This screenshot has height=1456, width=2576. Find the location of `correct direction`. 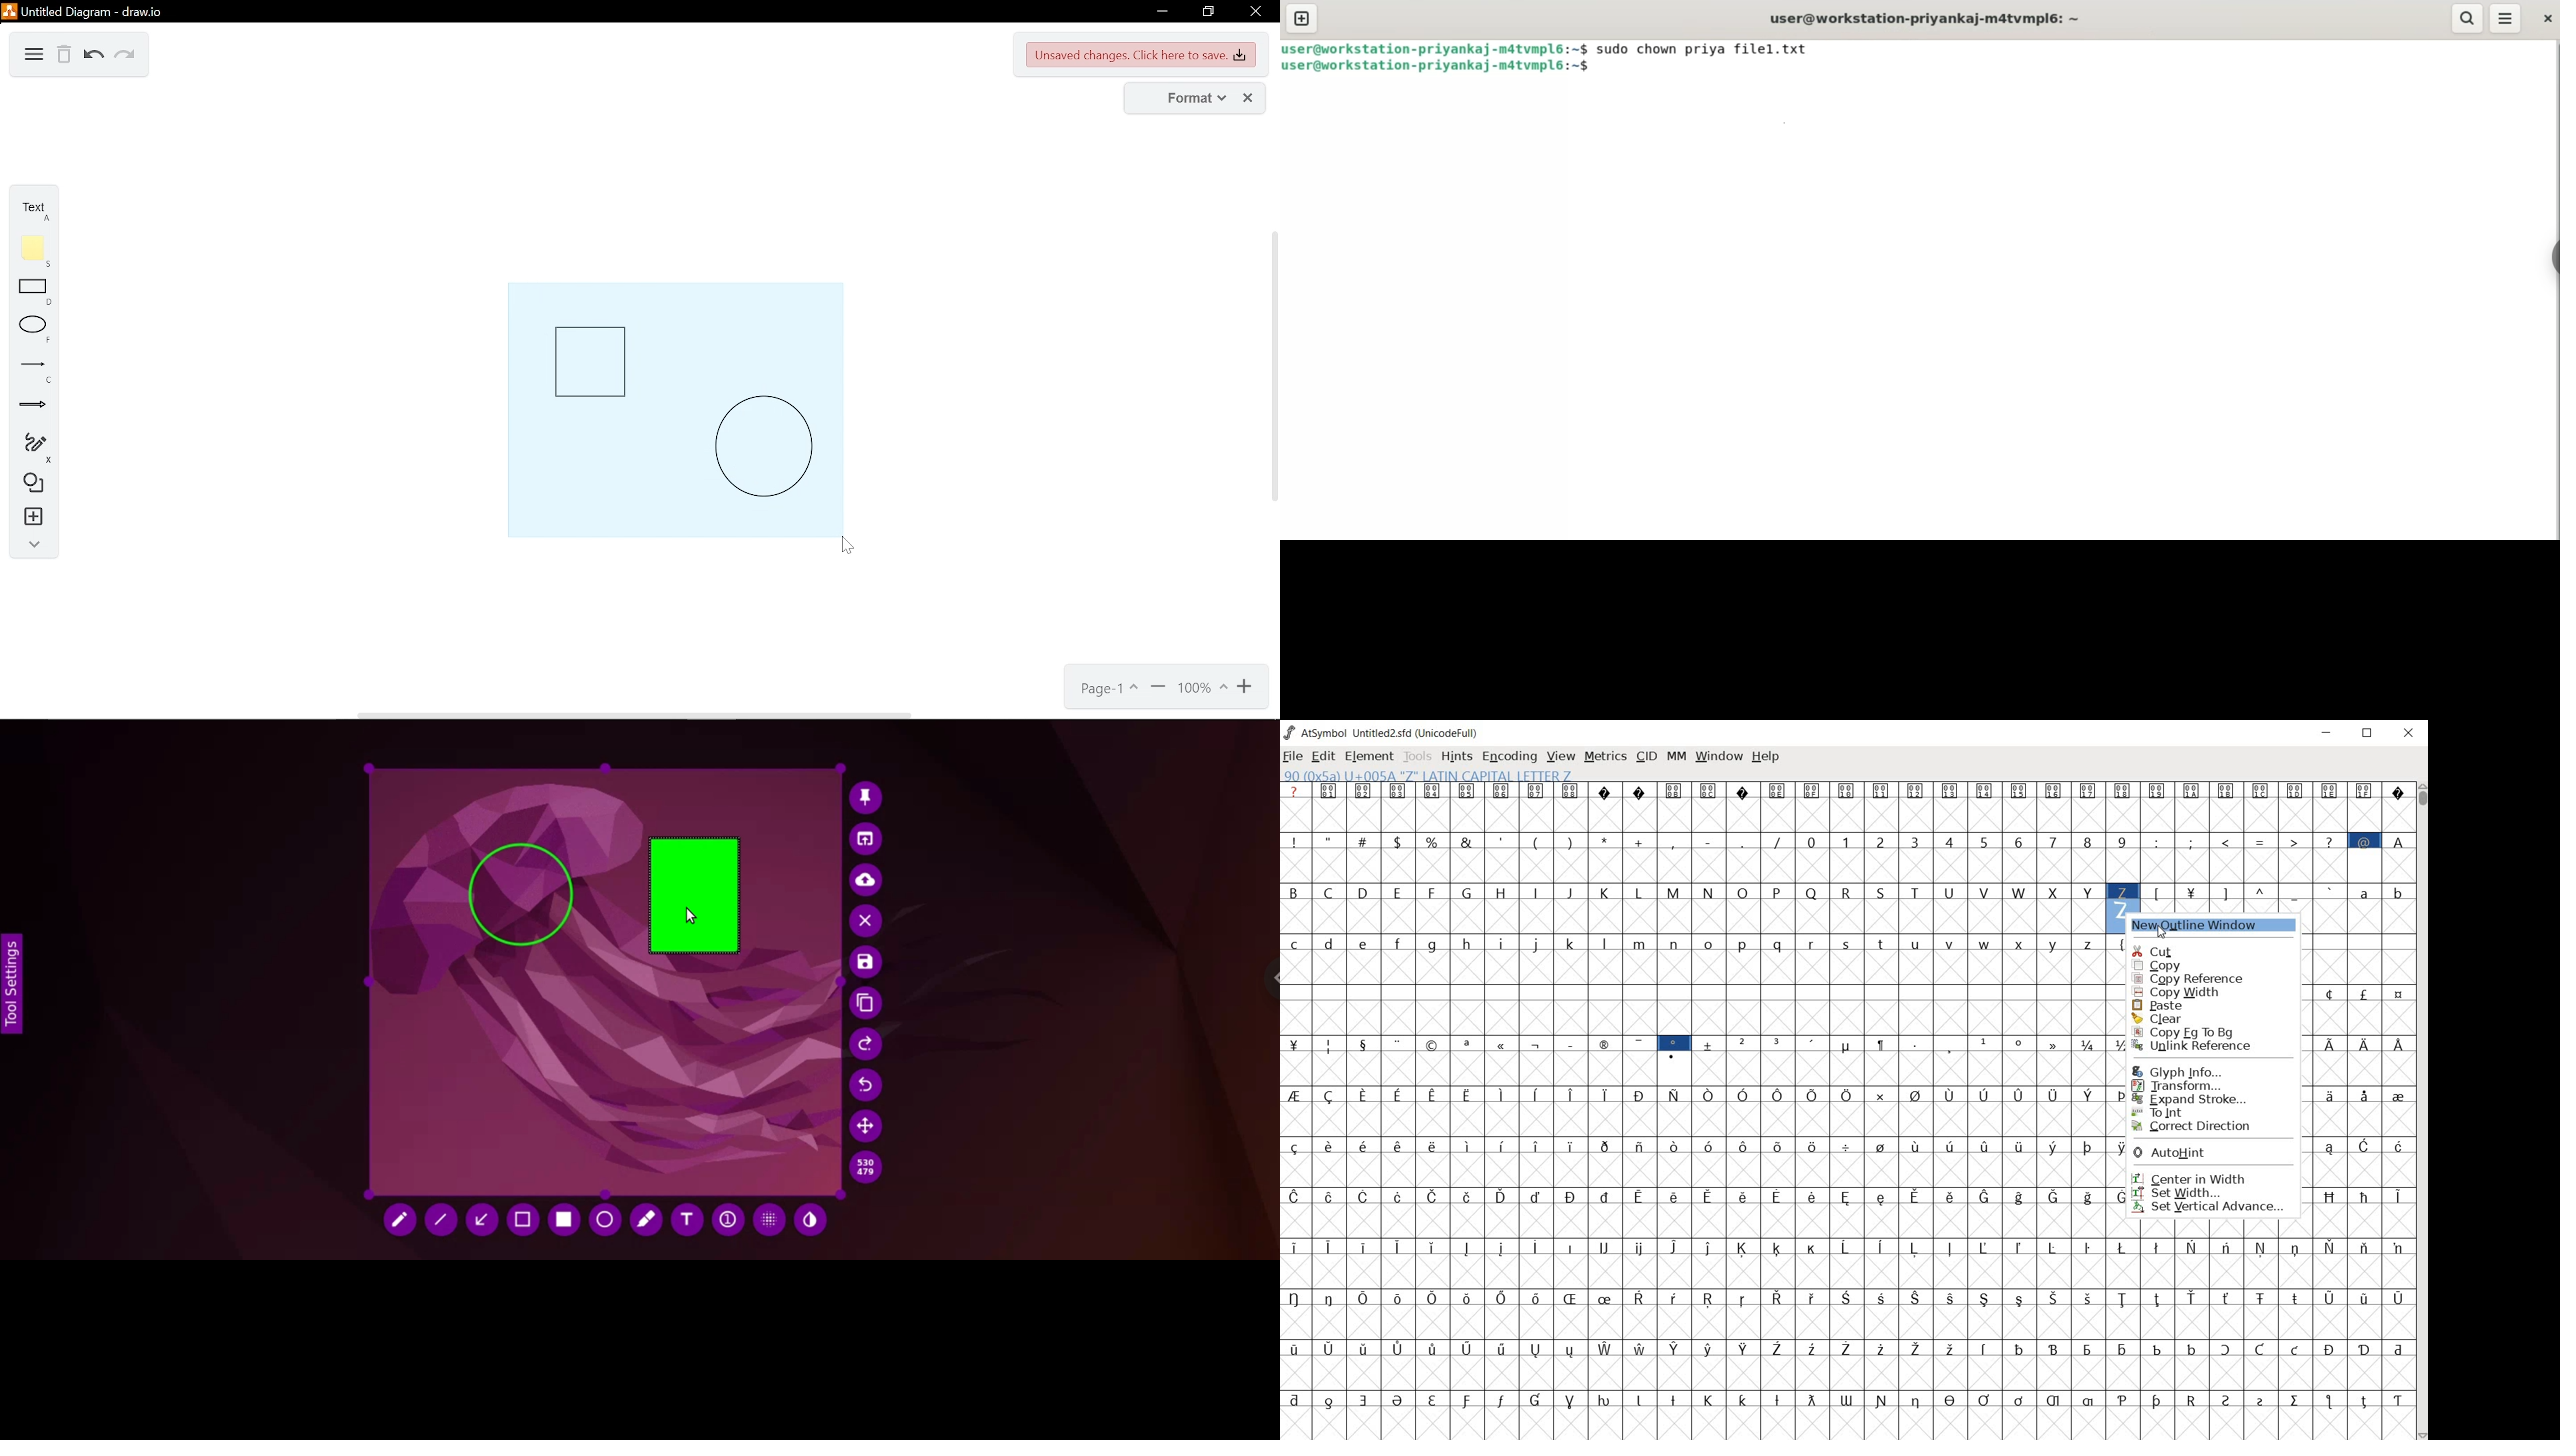

correct direction is located at coordinates (2197, 1127).